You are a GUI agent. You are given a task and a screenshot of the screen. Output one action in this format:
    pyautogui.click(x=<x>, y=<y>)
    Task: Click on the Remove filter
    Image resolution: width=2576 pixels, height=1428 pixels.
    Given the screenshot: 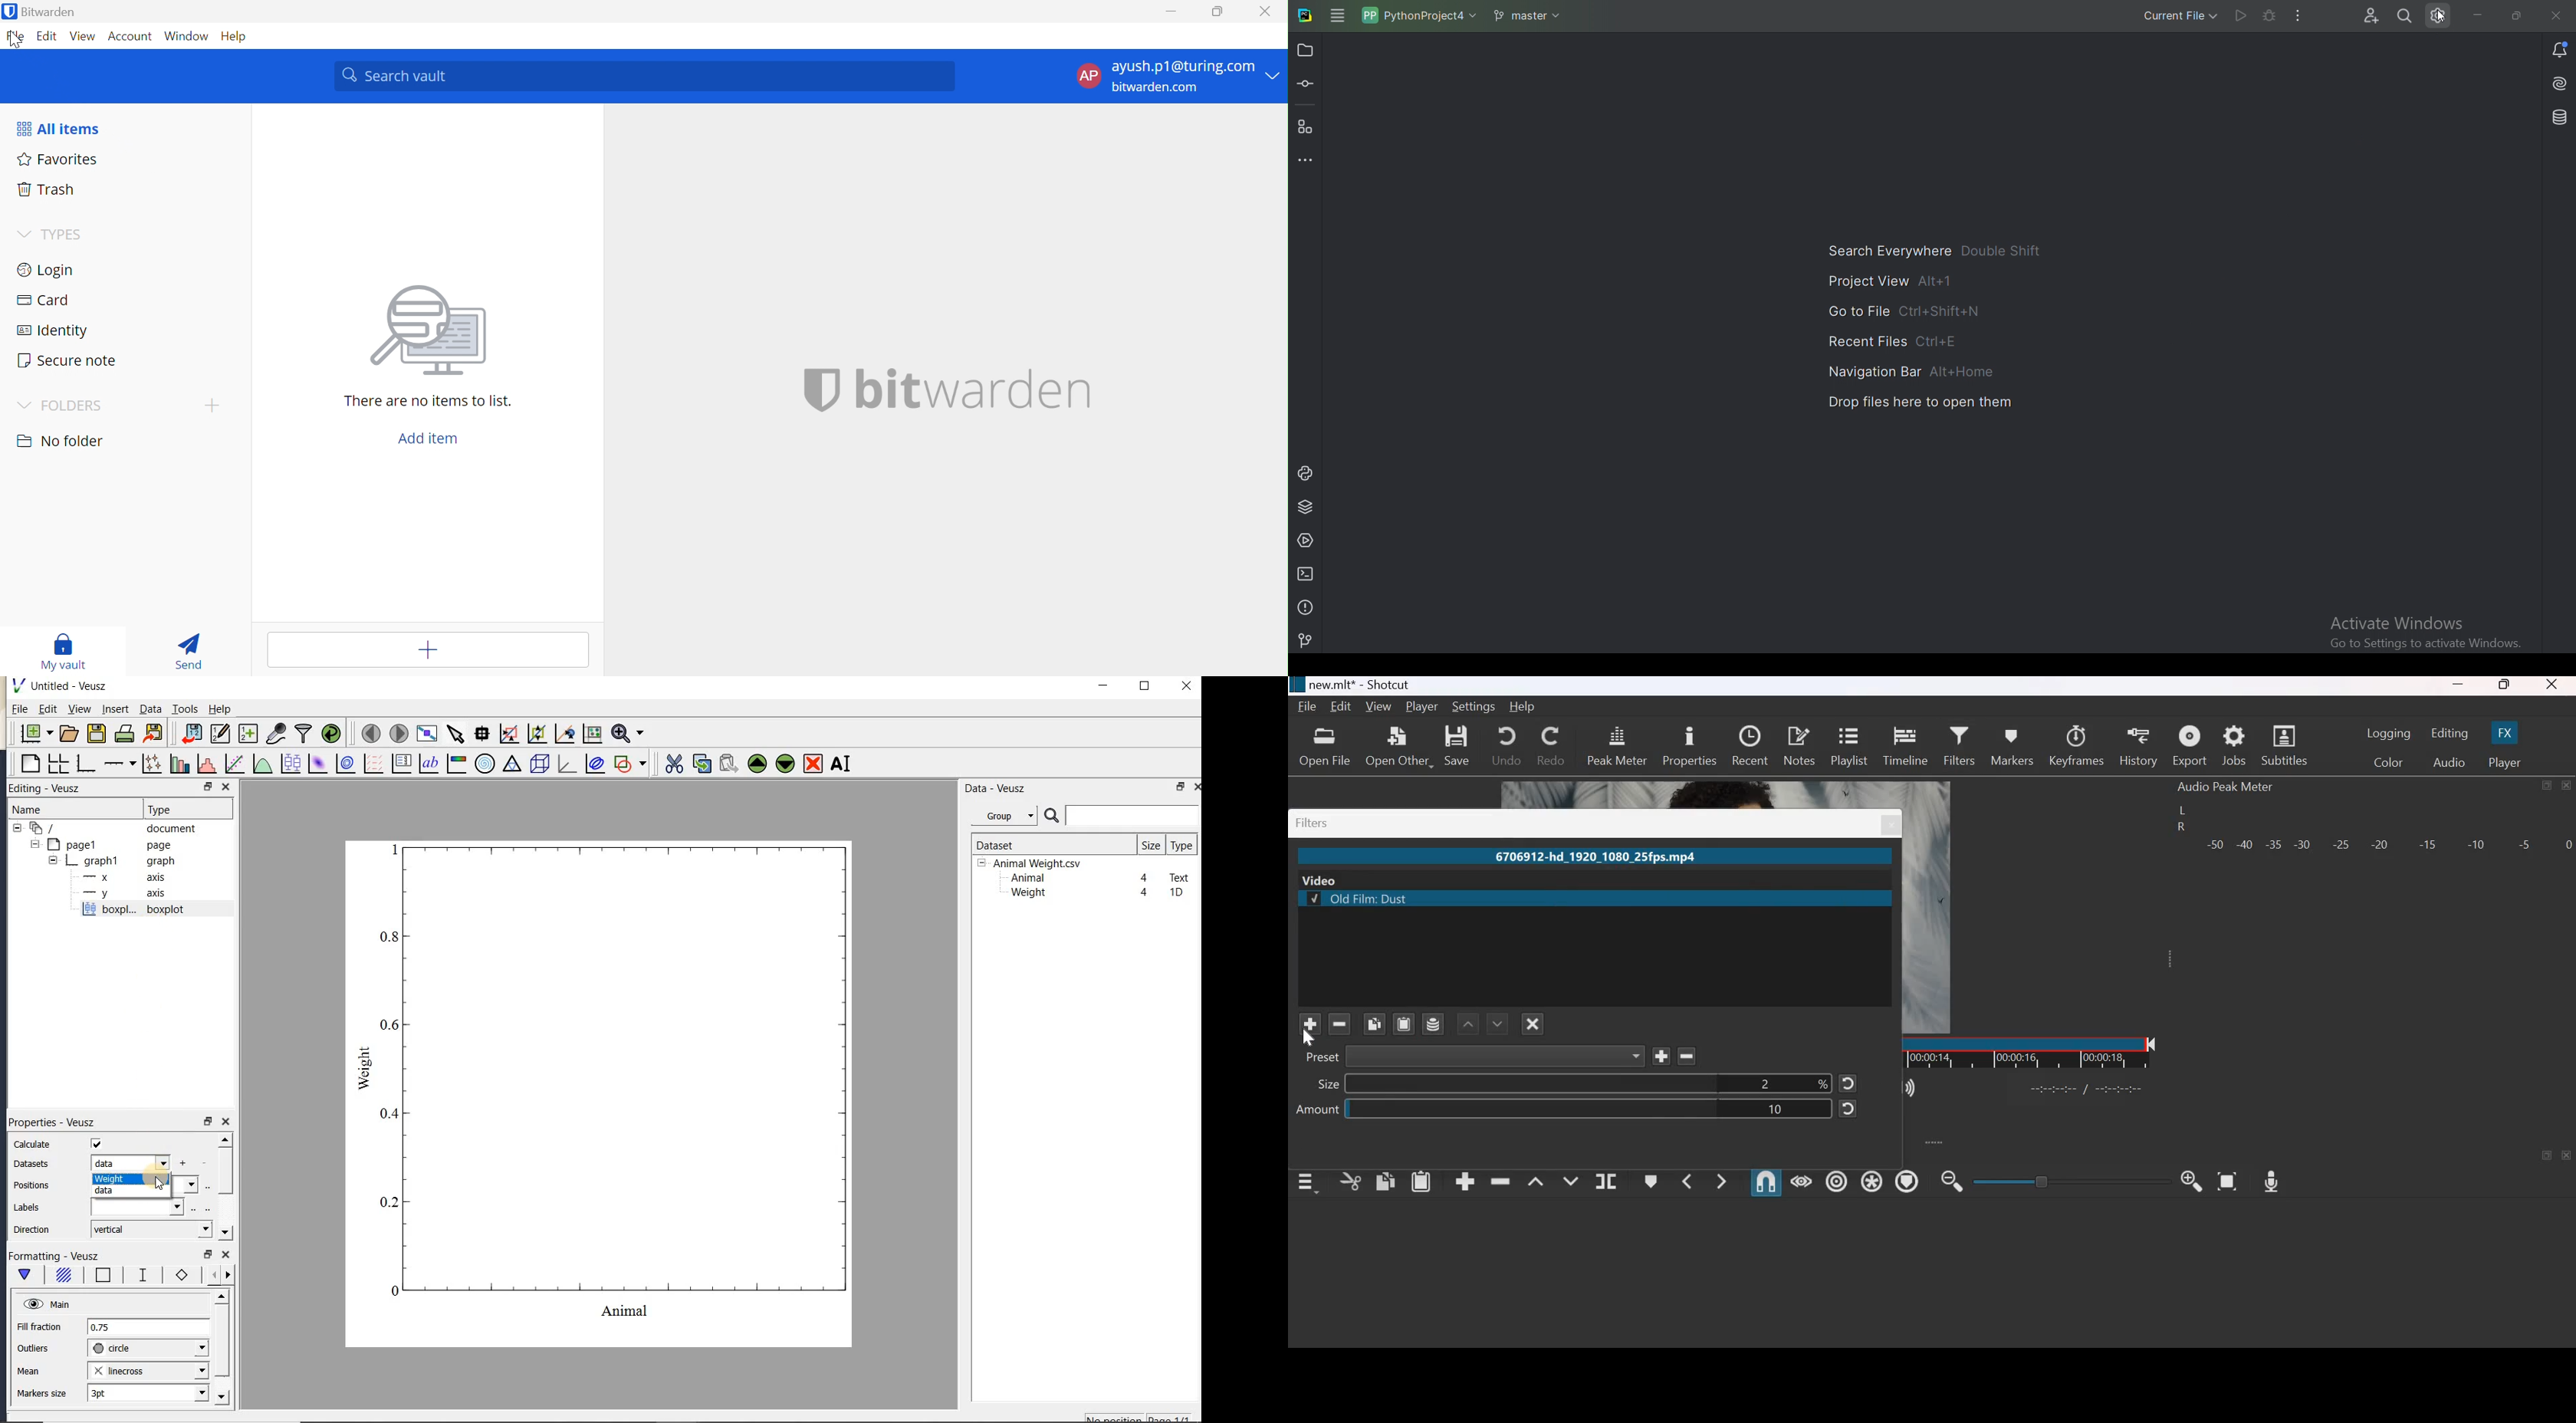 What is the action you would take?
    pyautogui.click(x=1686, y=1057)
    